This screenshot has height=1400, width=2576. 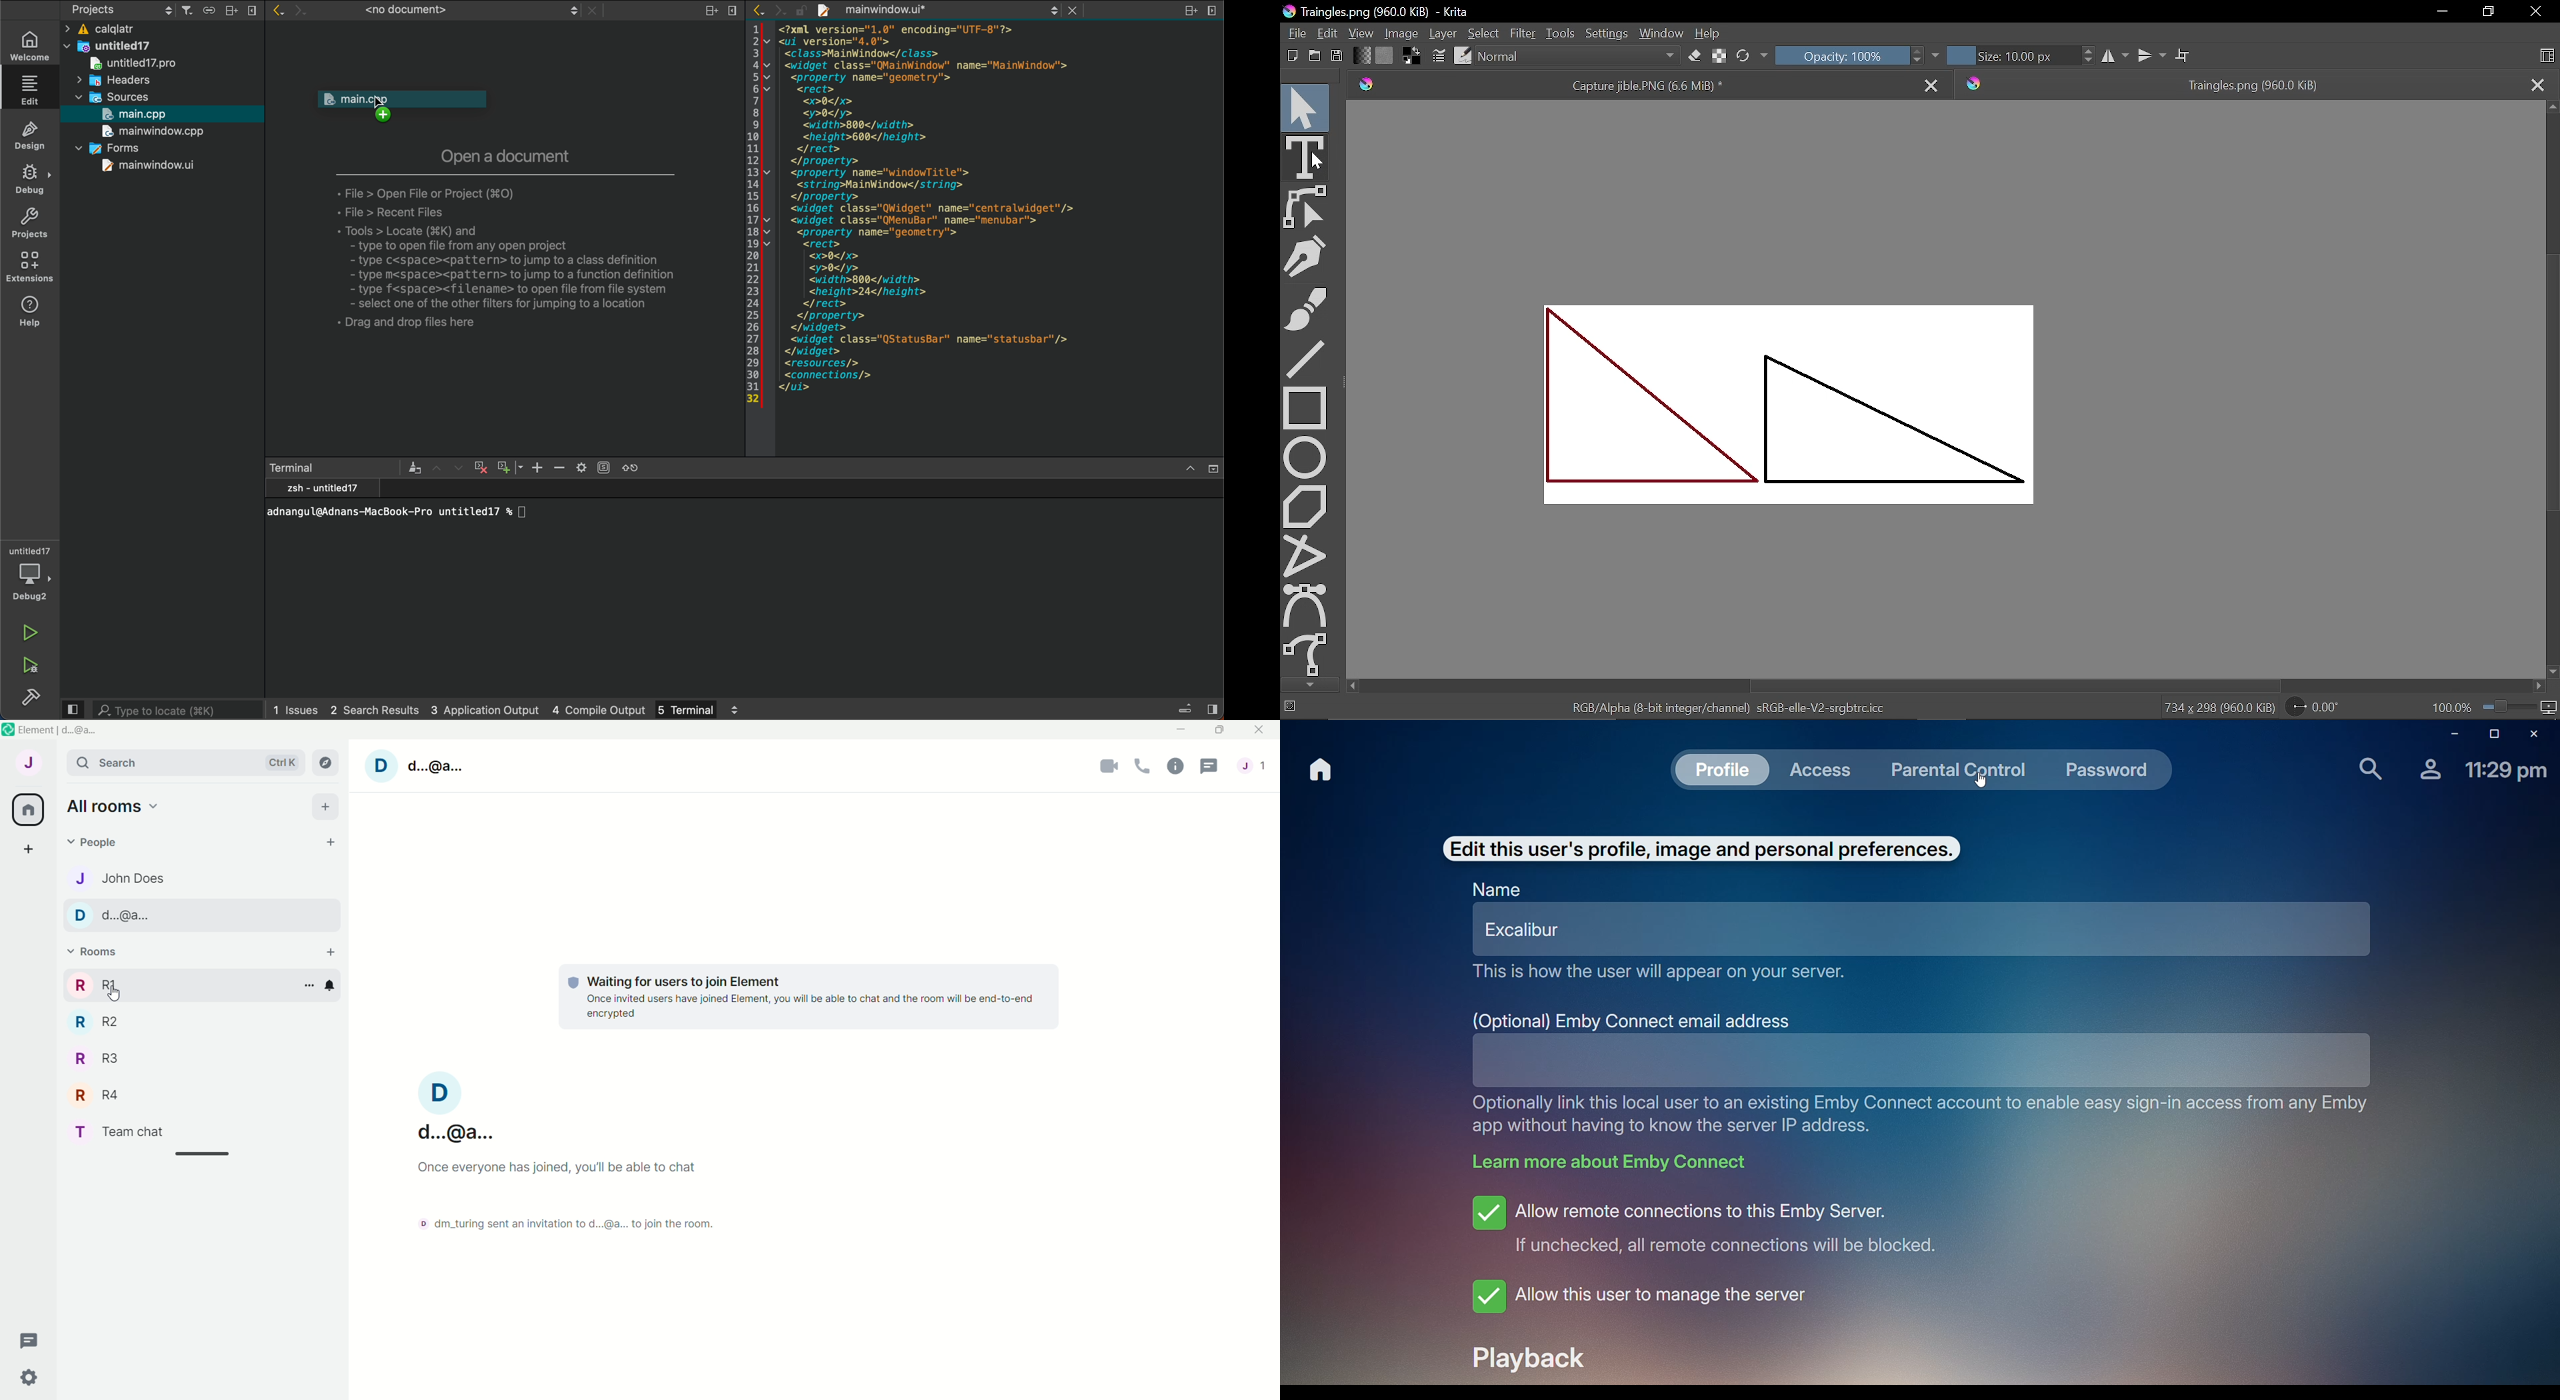 I want to click on file content, so click(x=995, y=238).